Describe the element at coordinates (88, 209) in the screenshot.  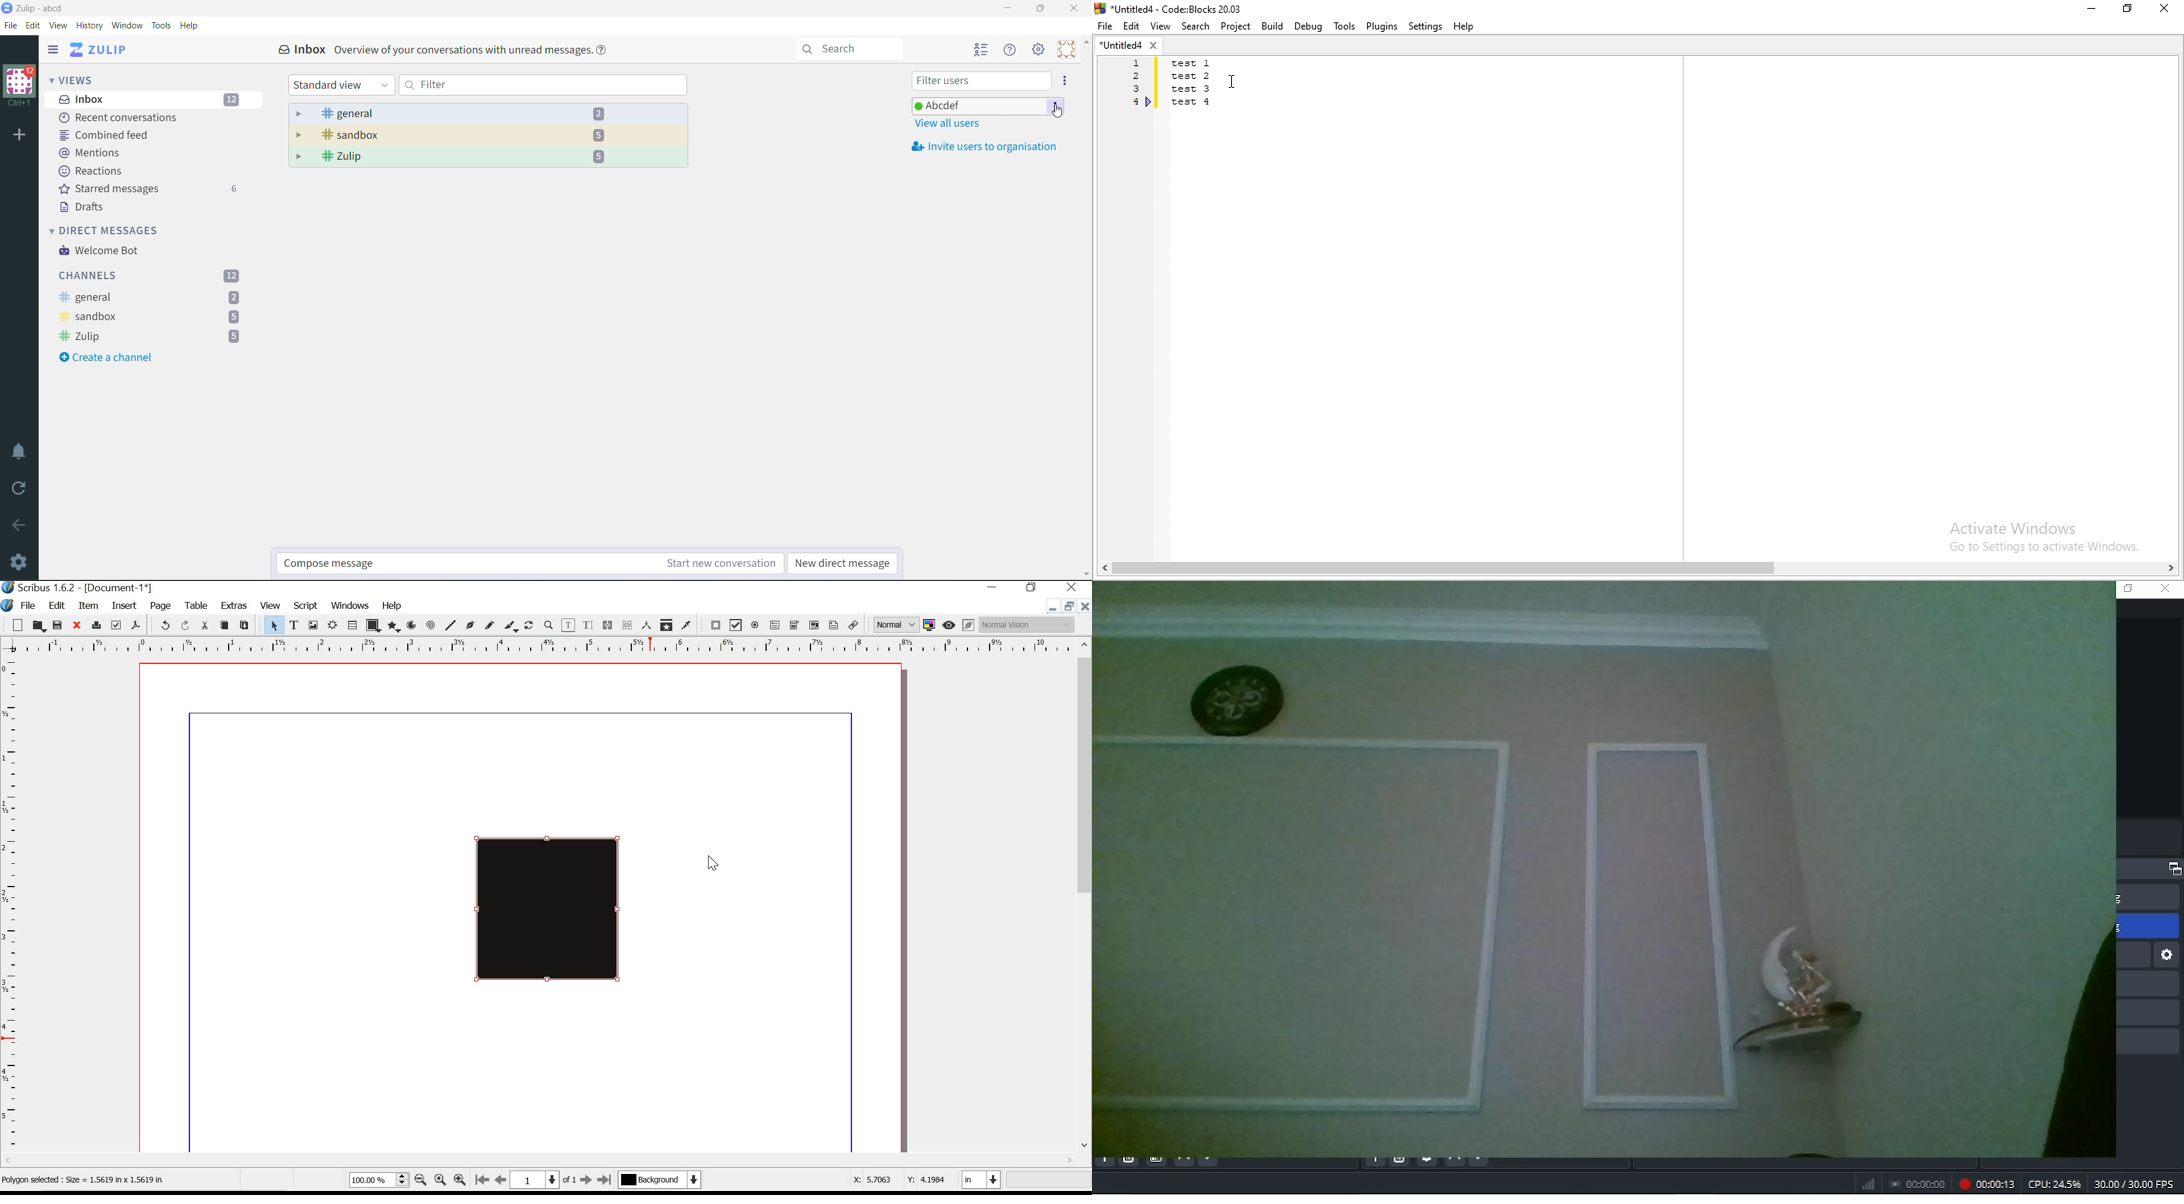
I see `Drafts` at that location.